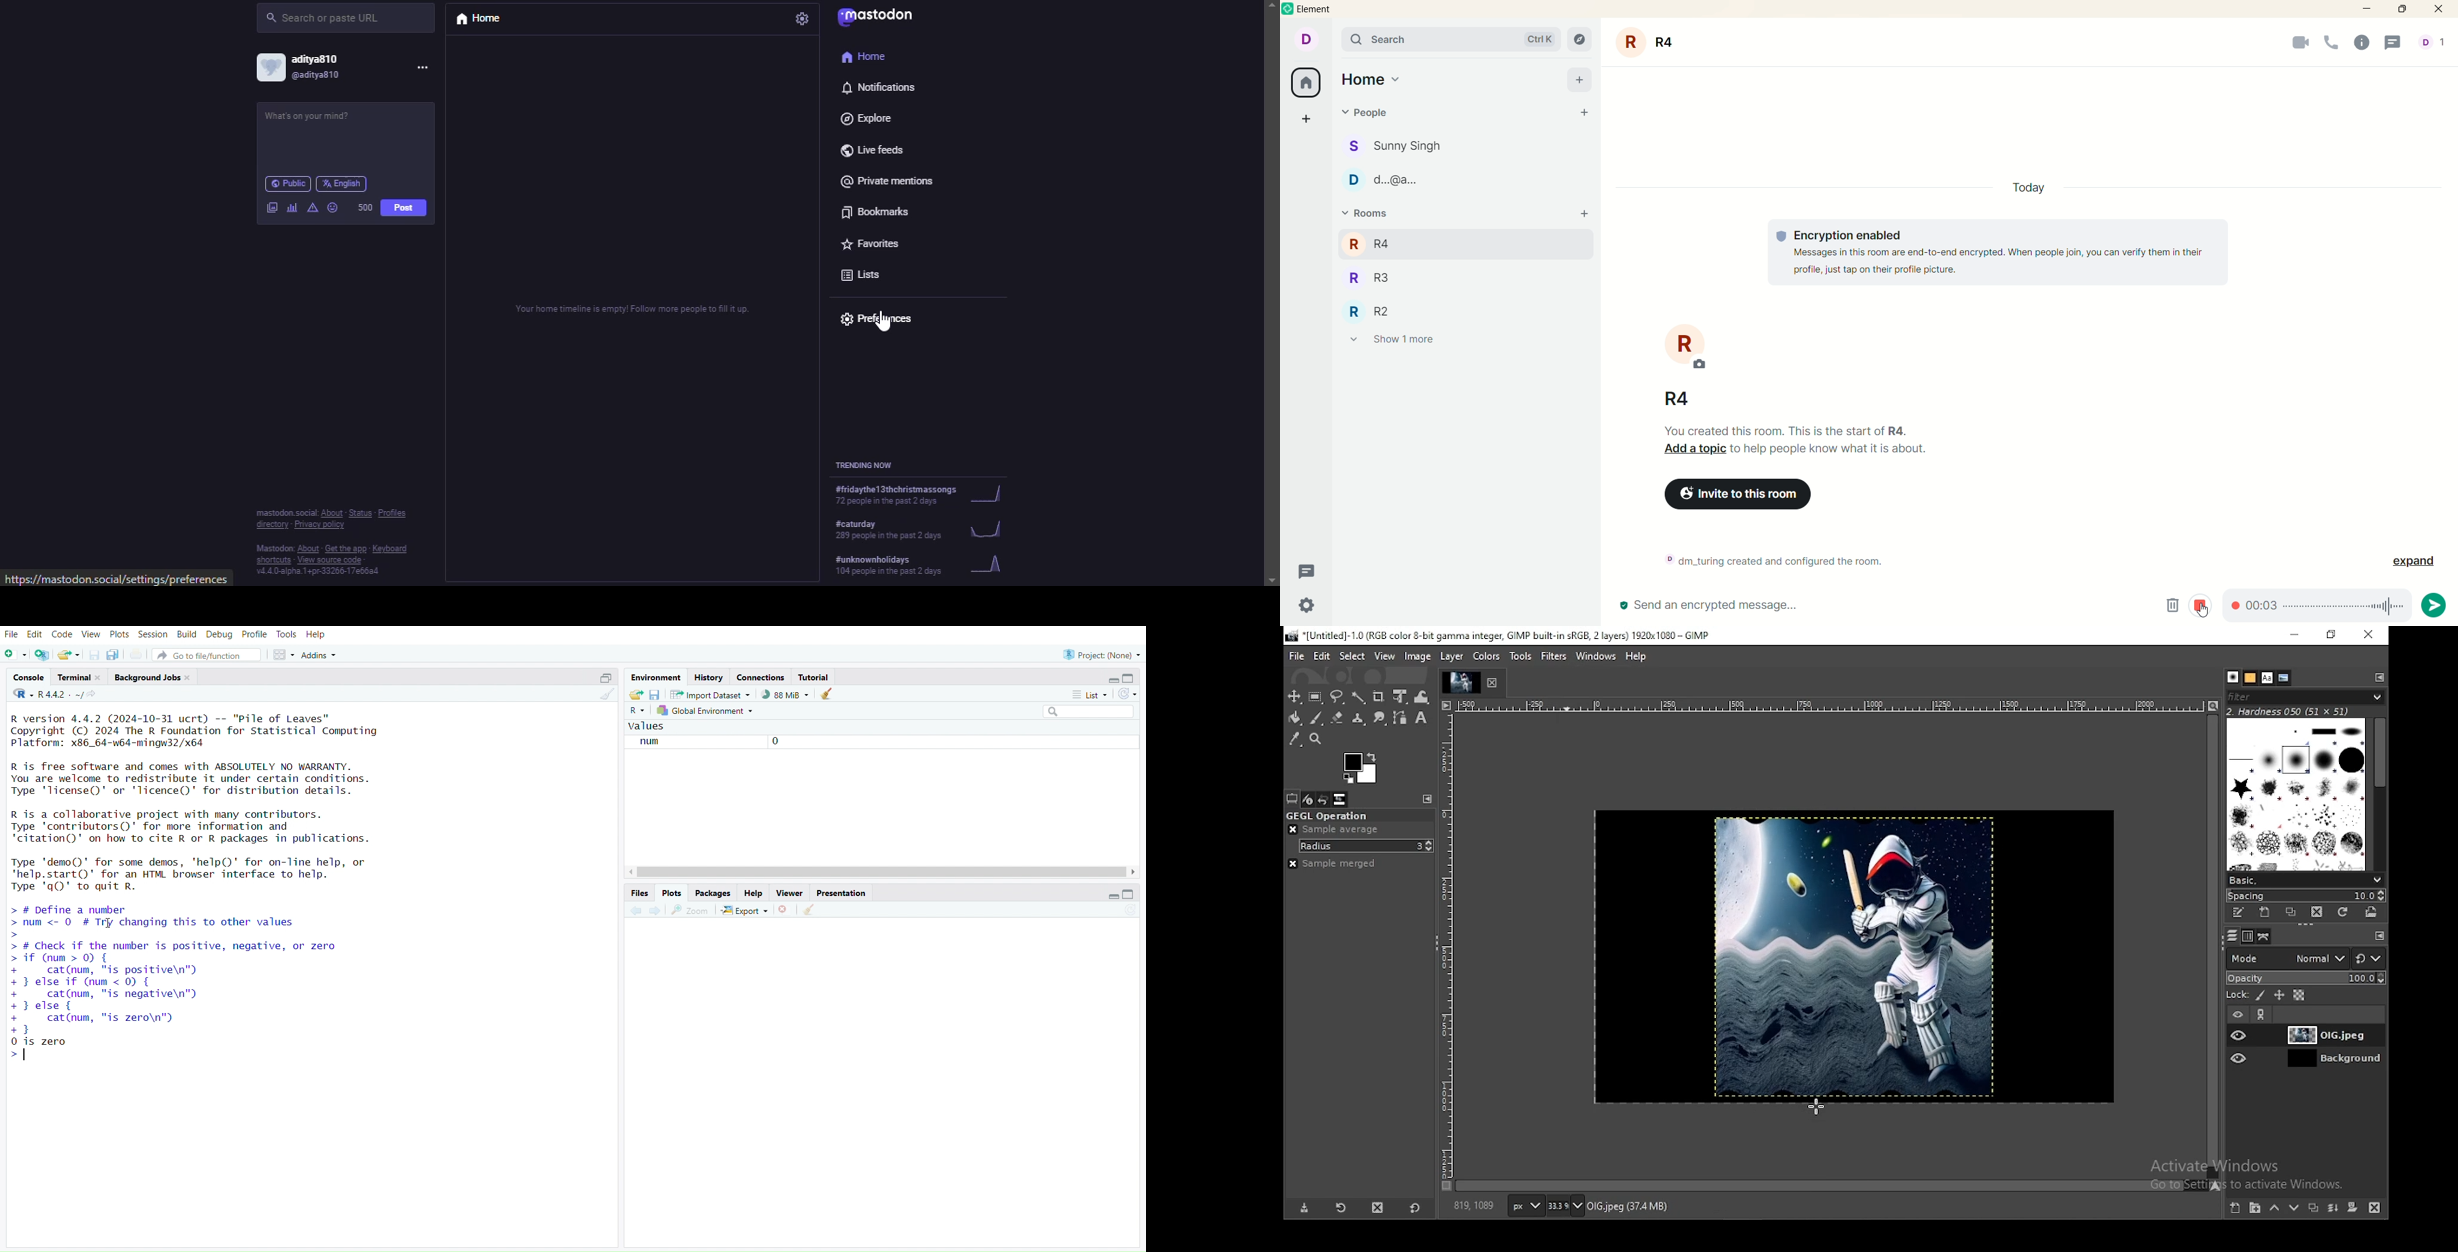 Image resolution: width=2464 pixels, height=1260 pixels. What do you see at coordinates (1084, 712) in the screenshot?
I see `search` at bounding box center [1084, 712].